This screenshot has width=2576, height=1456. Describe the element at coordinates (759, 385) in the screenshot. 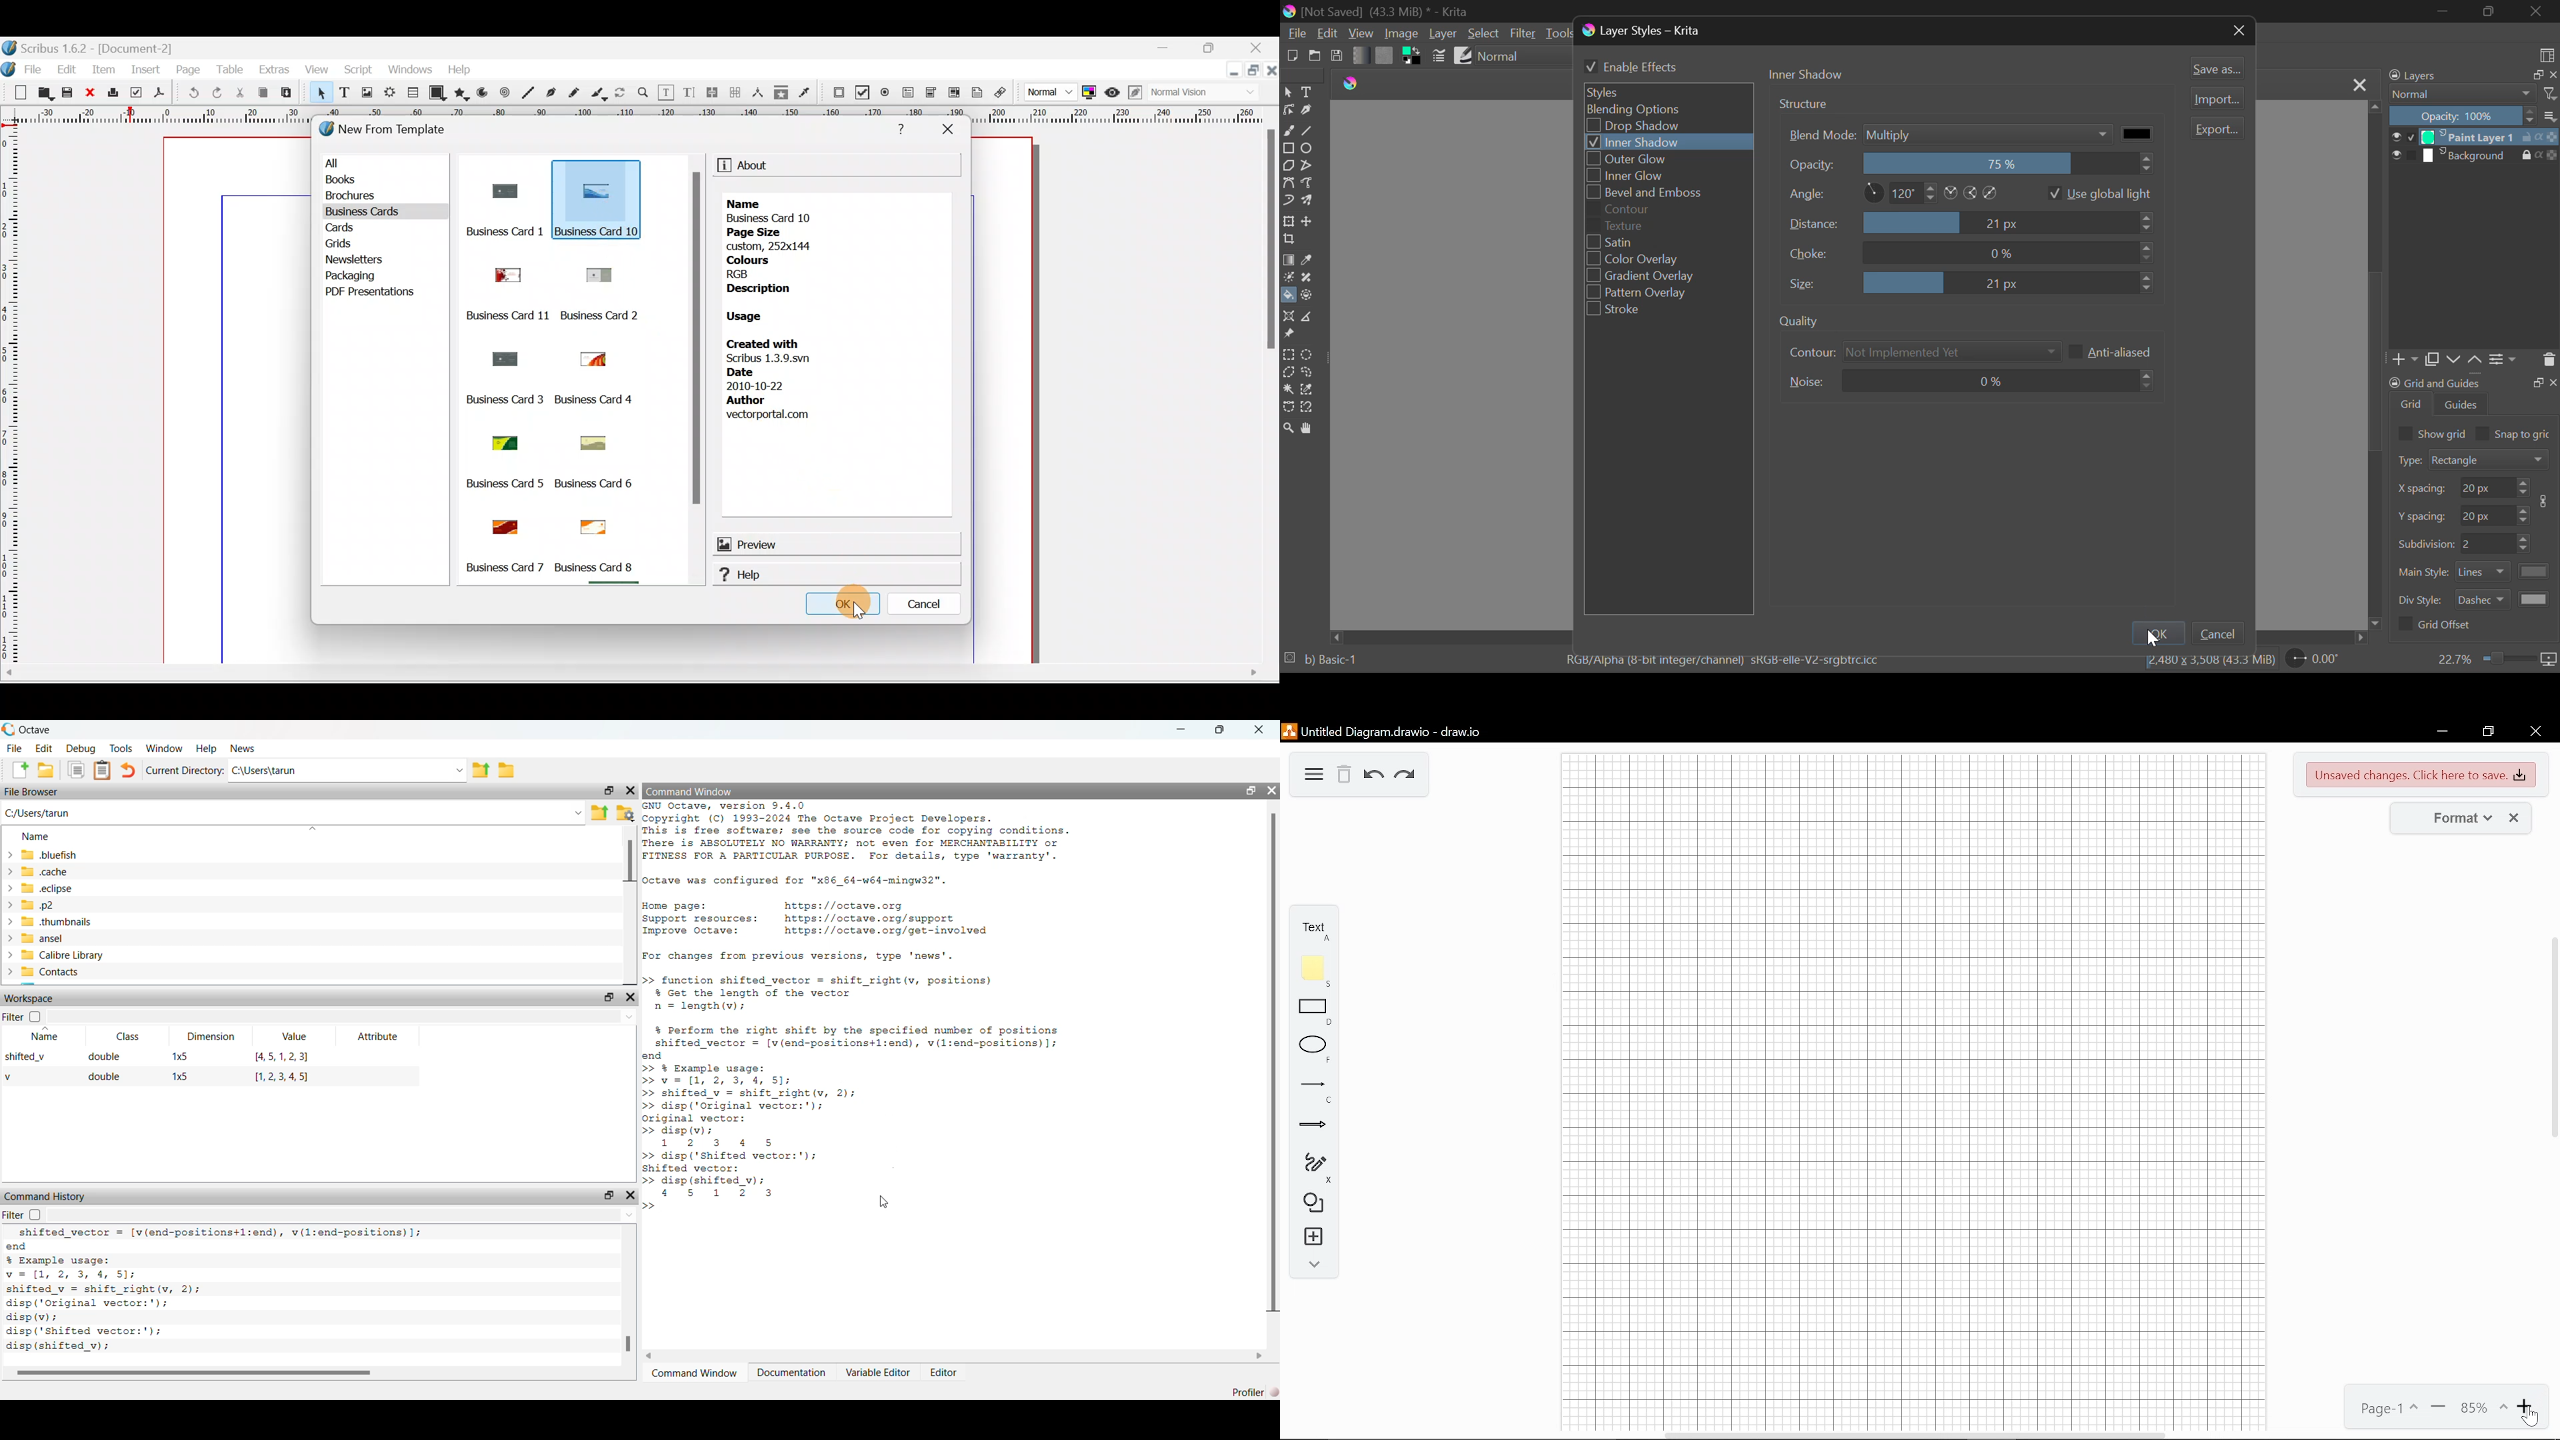

I see `2010-10-22` at that location.